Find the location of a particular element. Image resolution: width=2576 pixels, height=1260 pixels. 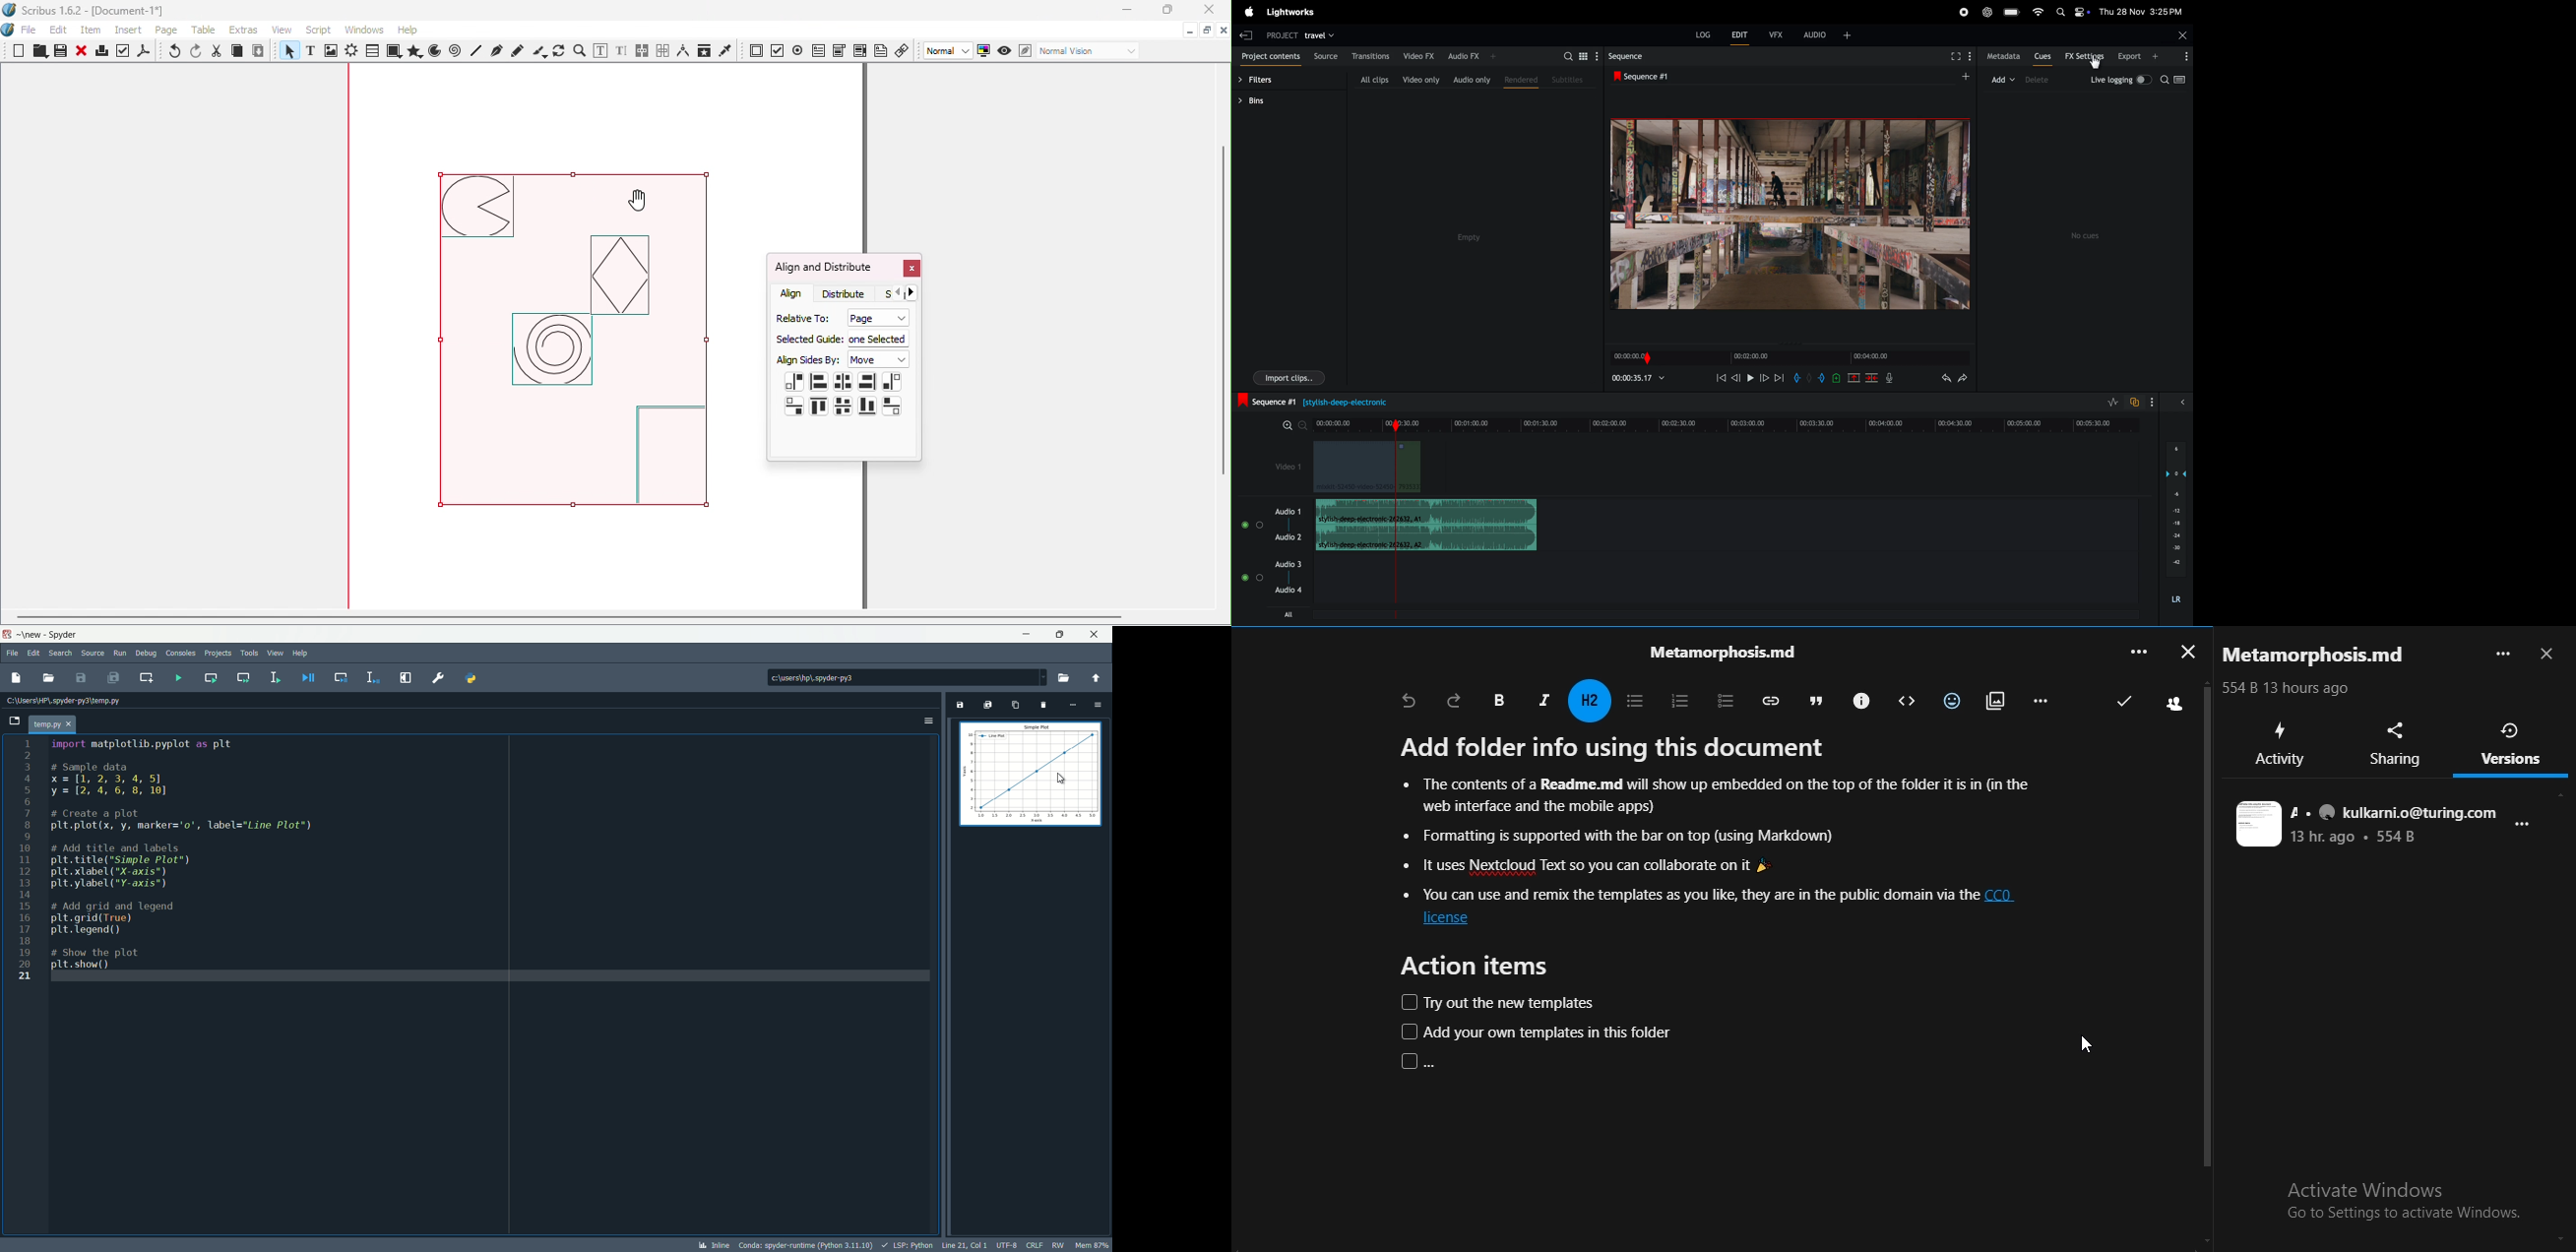

Minimize is located at coordinates (1127, 11).